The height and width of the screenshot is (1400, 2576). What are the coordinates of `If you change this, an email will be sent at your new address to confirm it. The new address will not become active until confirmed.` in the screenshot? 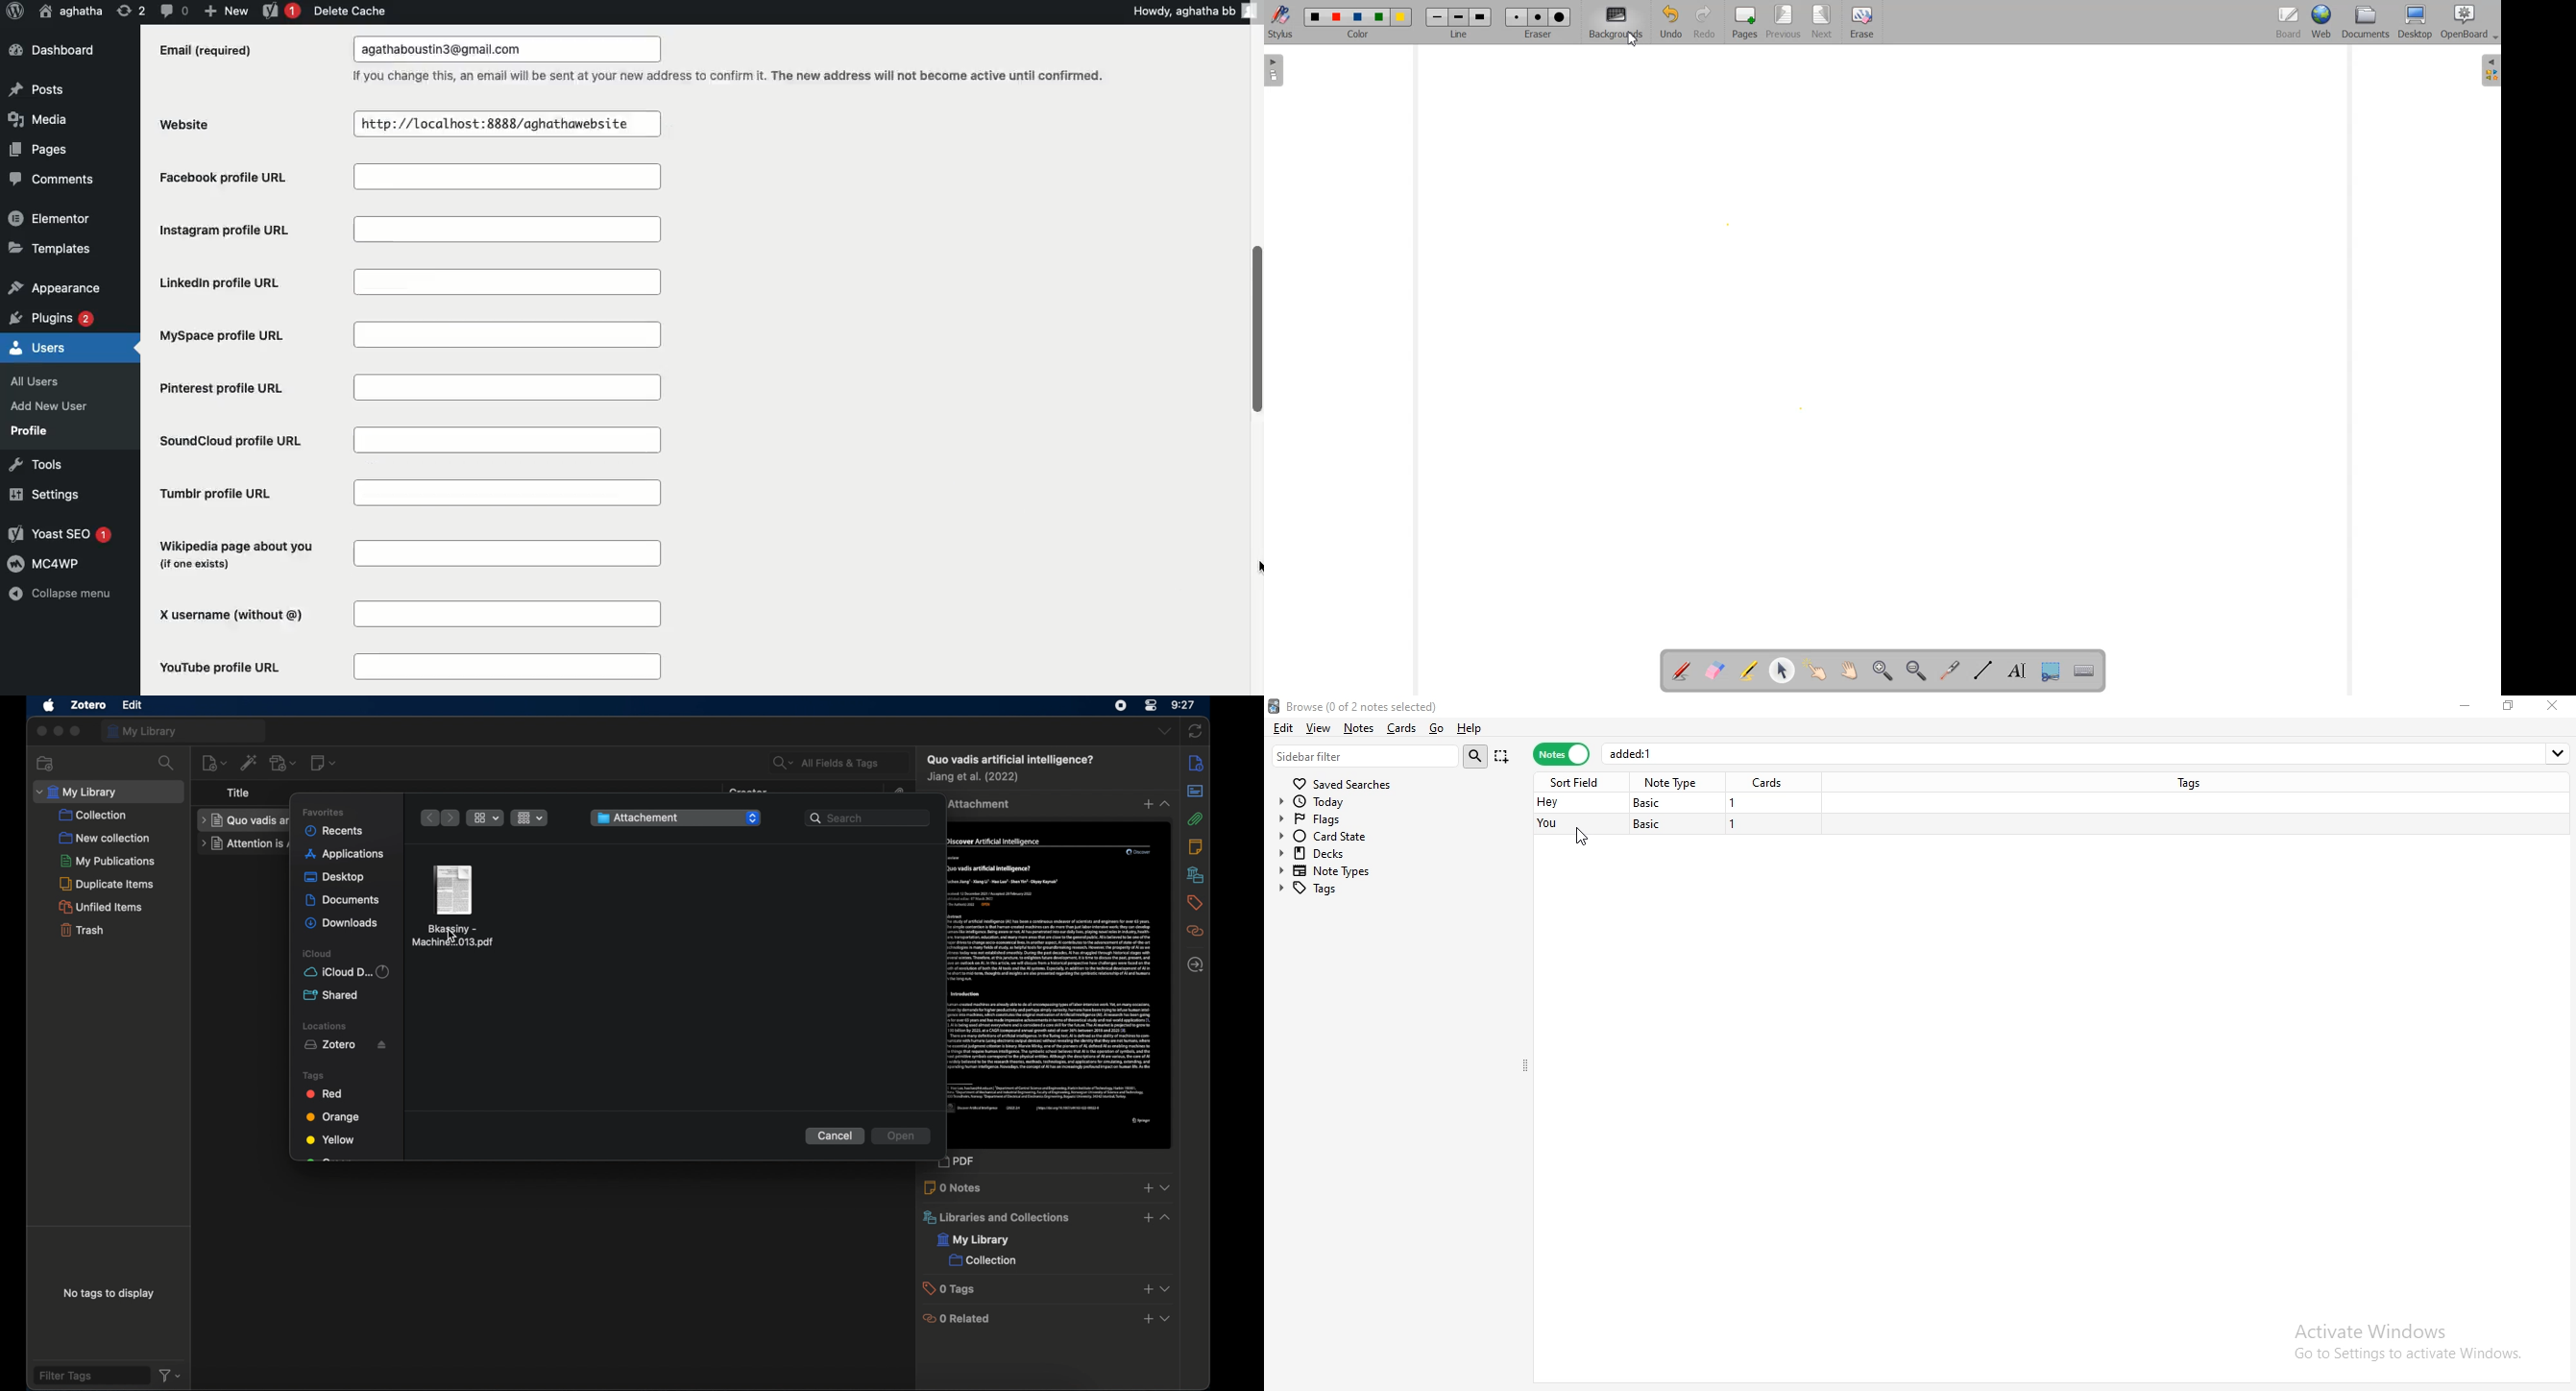 It's located at (727, 76).